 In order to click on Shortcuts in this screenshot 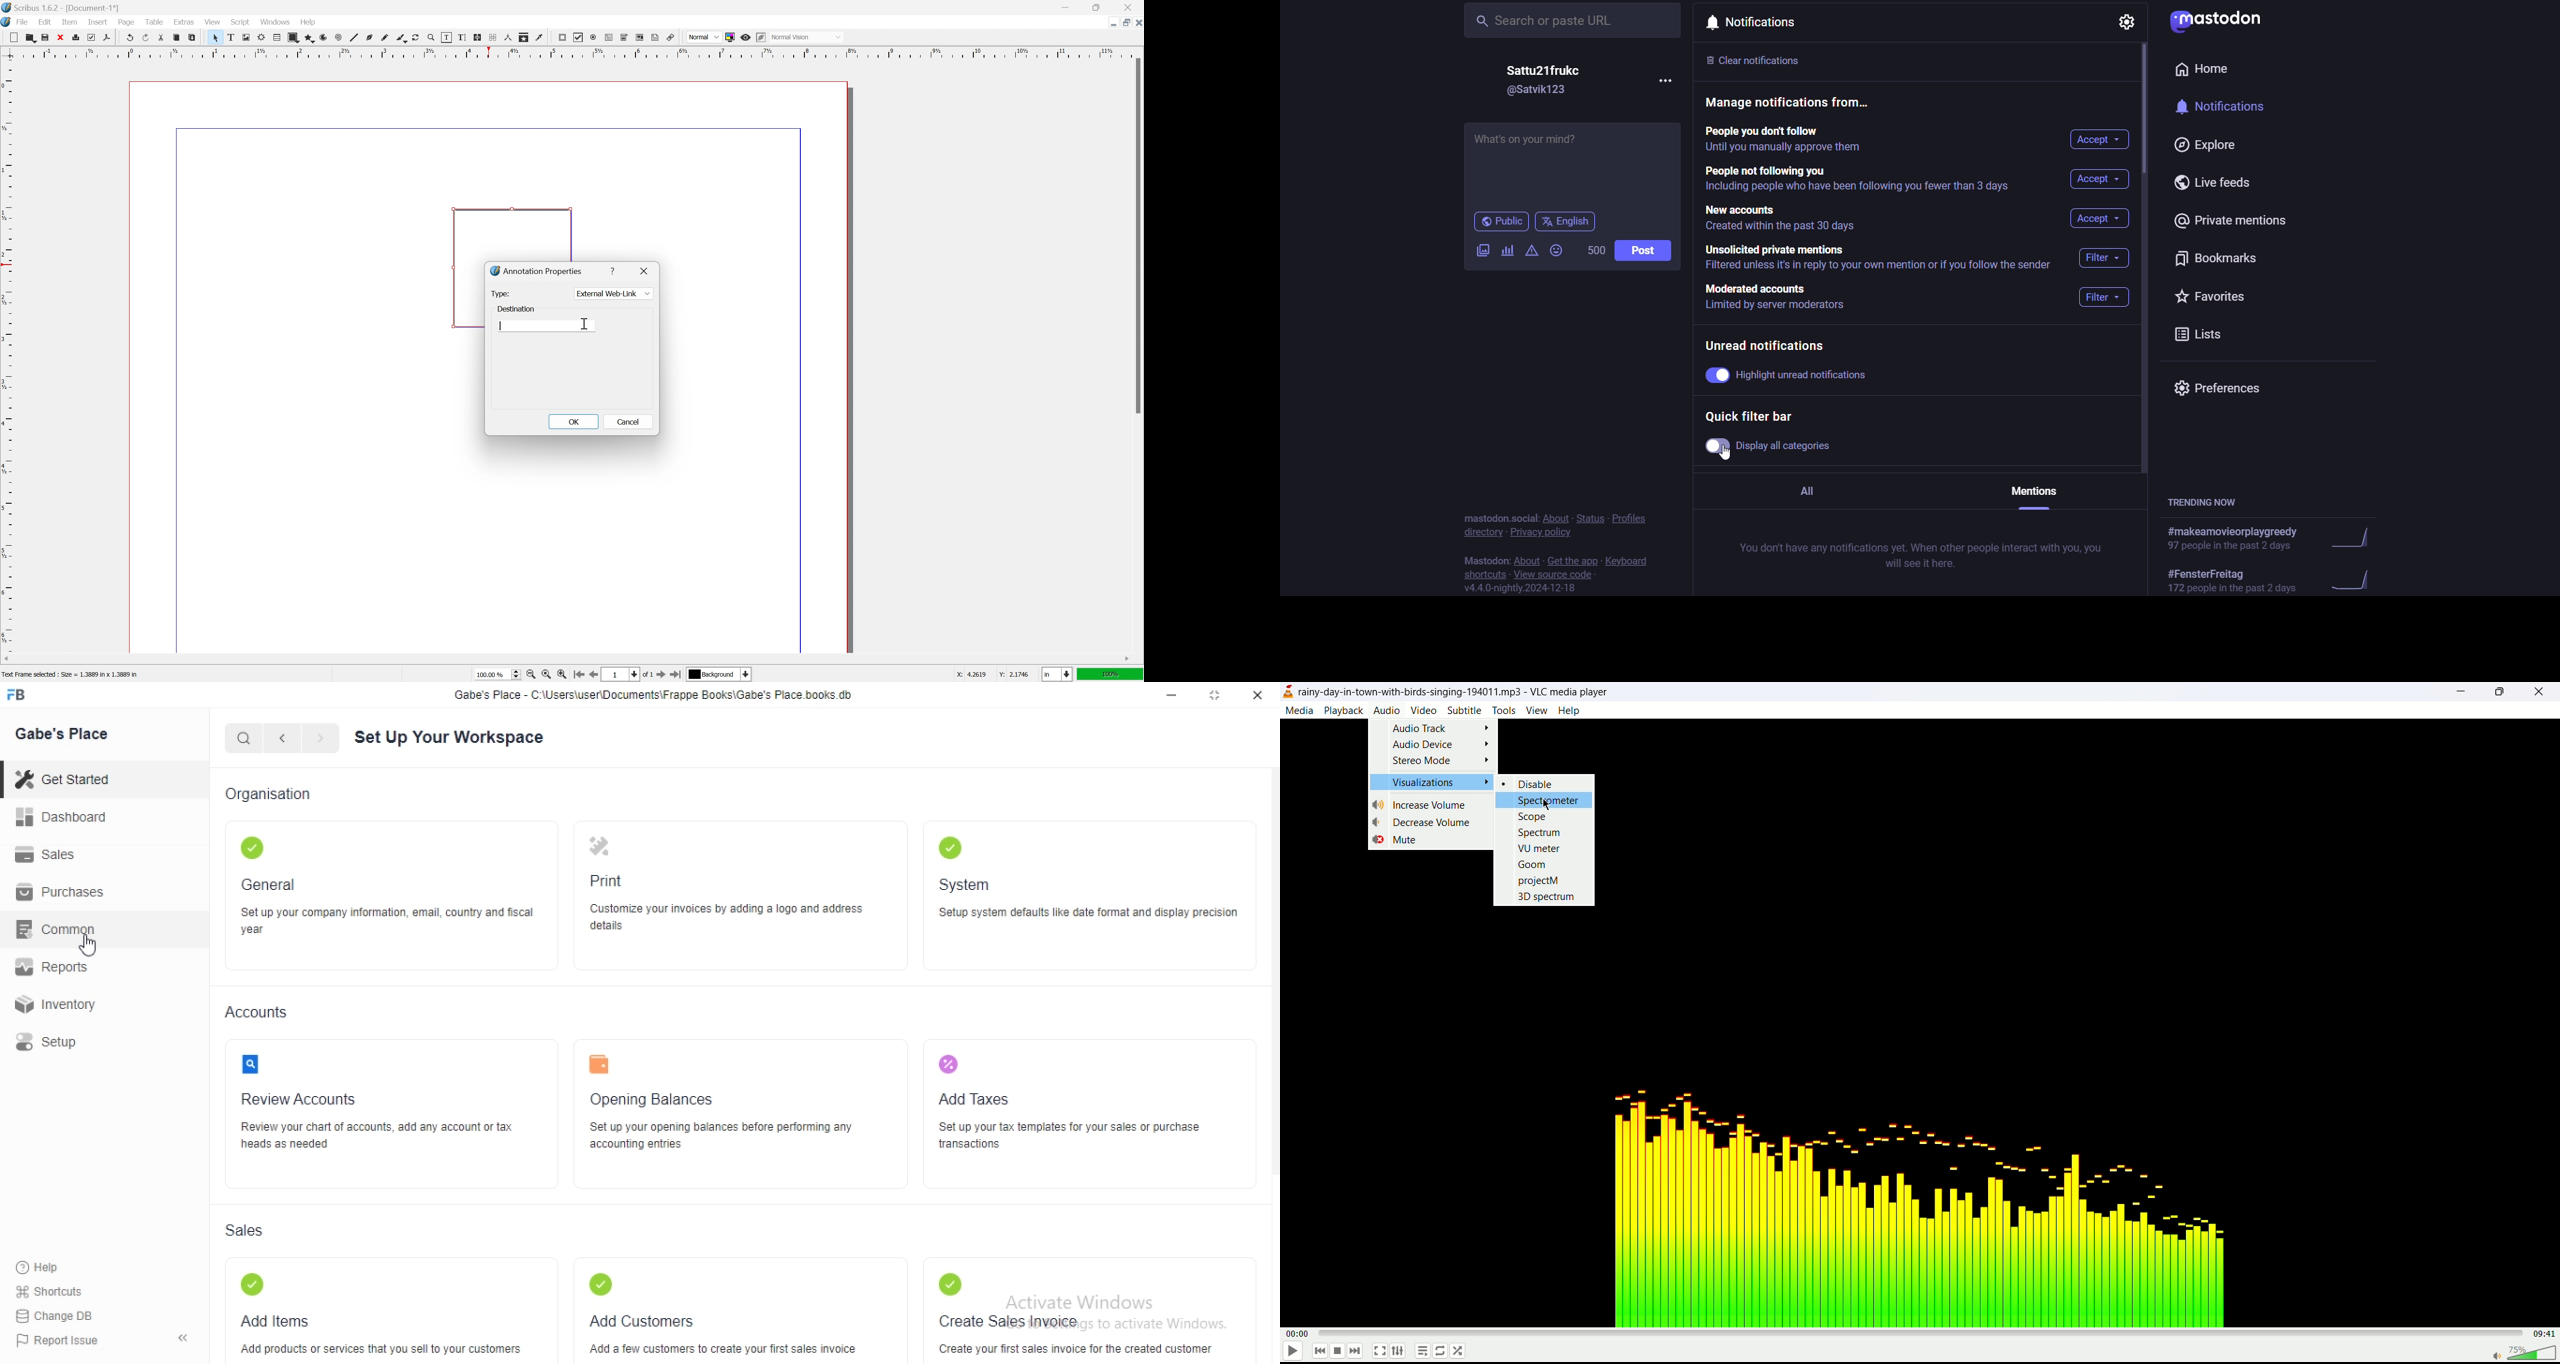, I will do `click(49, 1290)`.